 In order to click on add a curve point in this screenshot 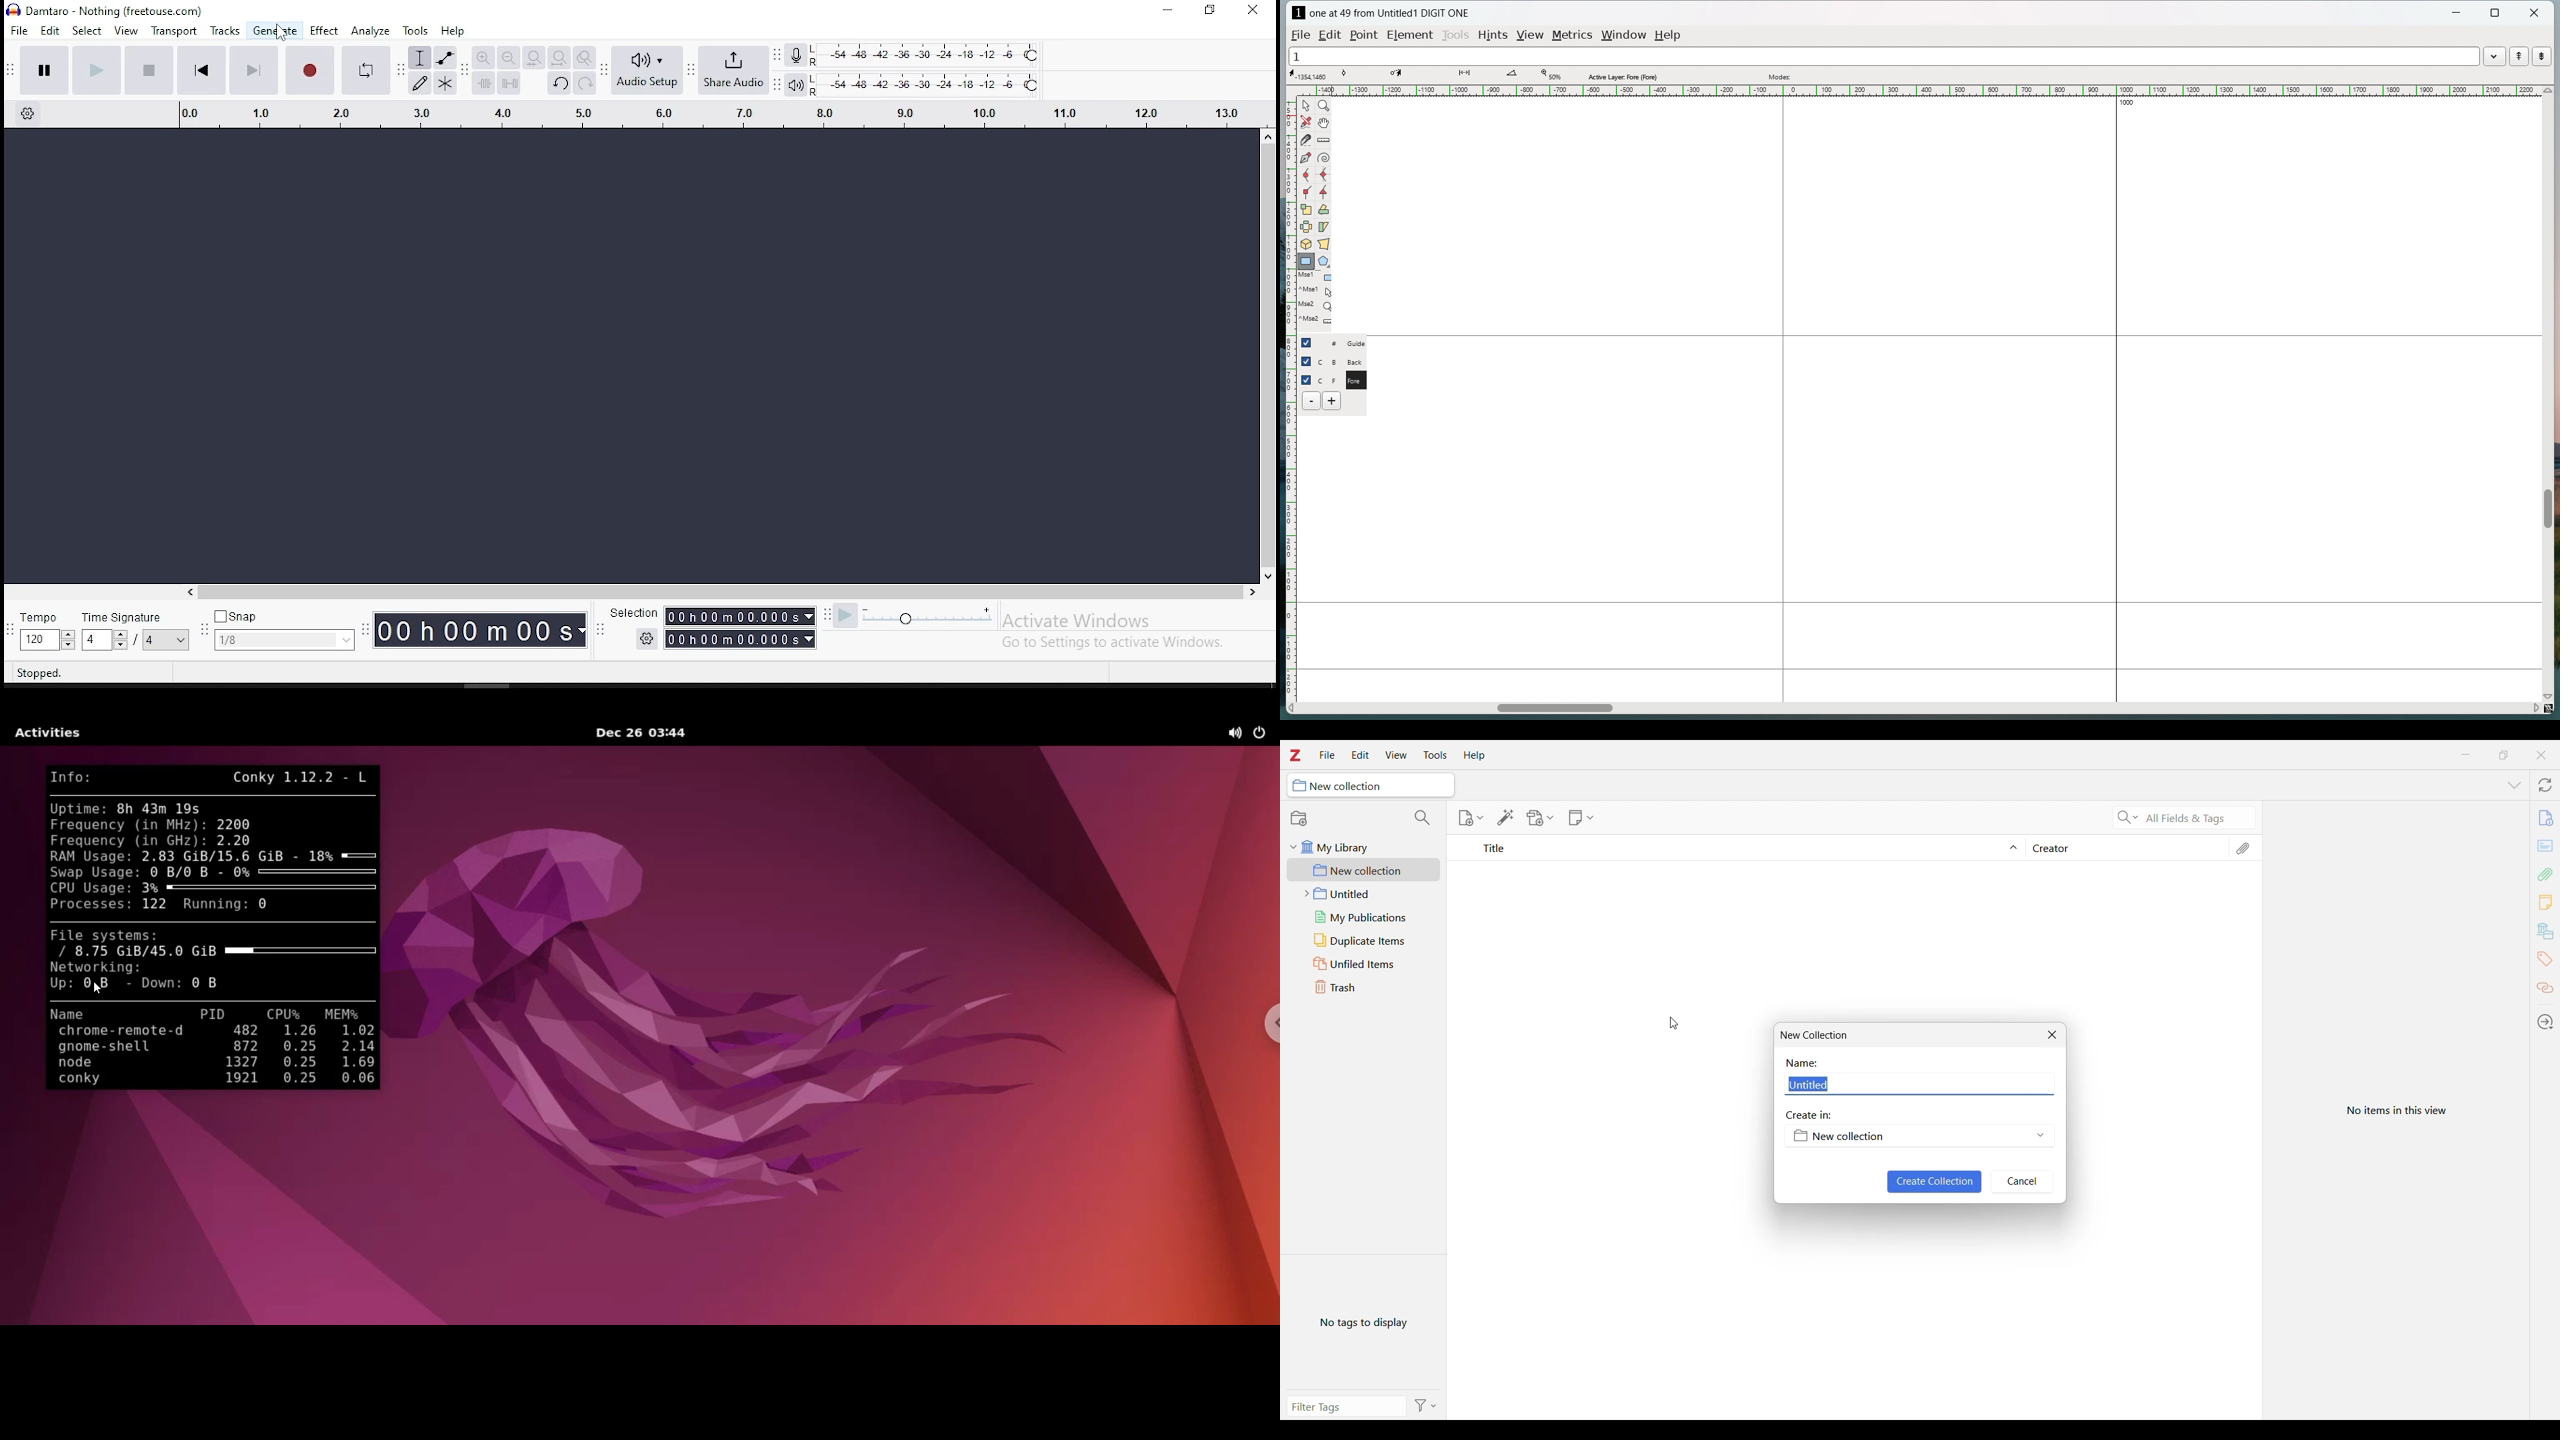, I will do `click(1306, 175)`.